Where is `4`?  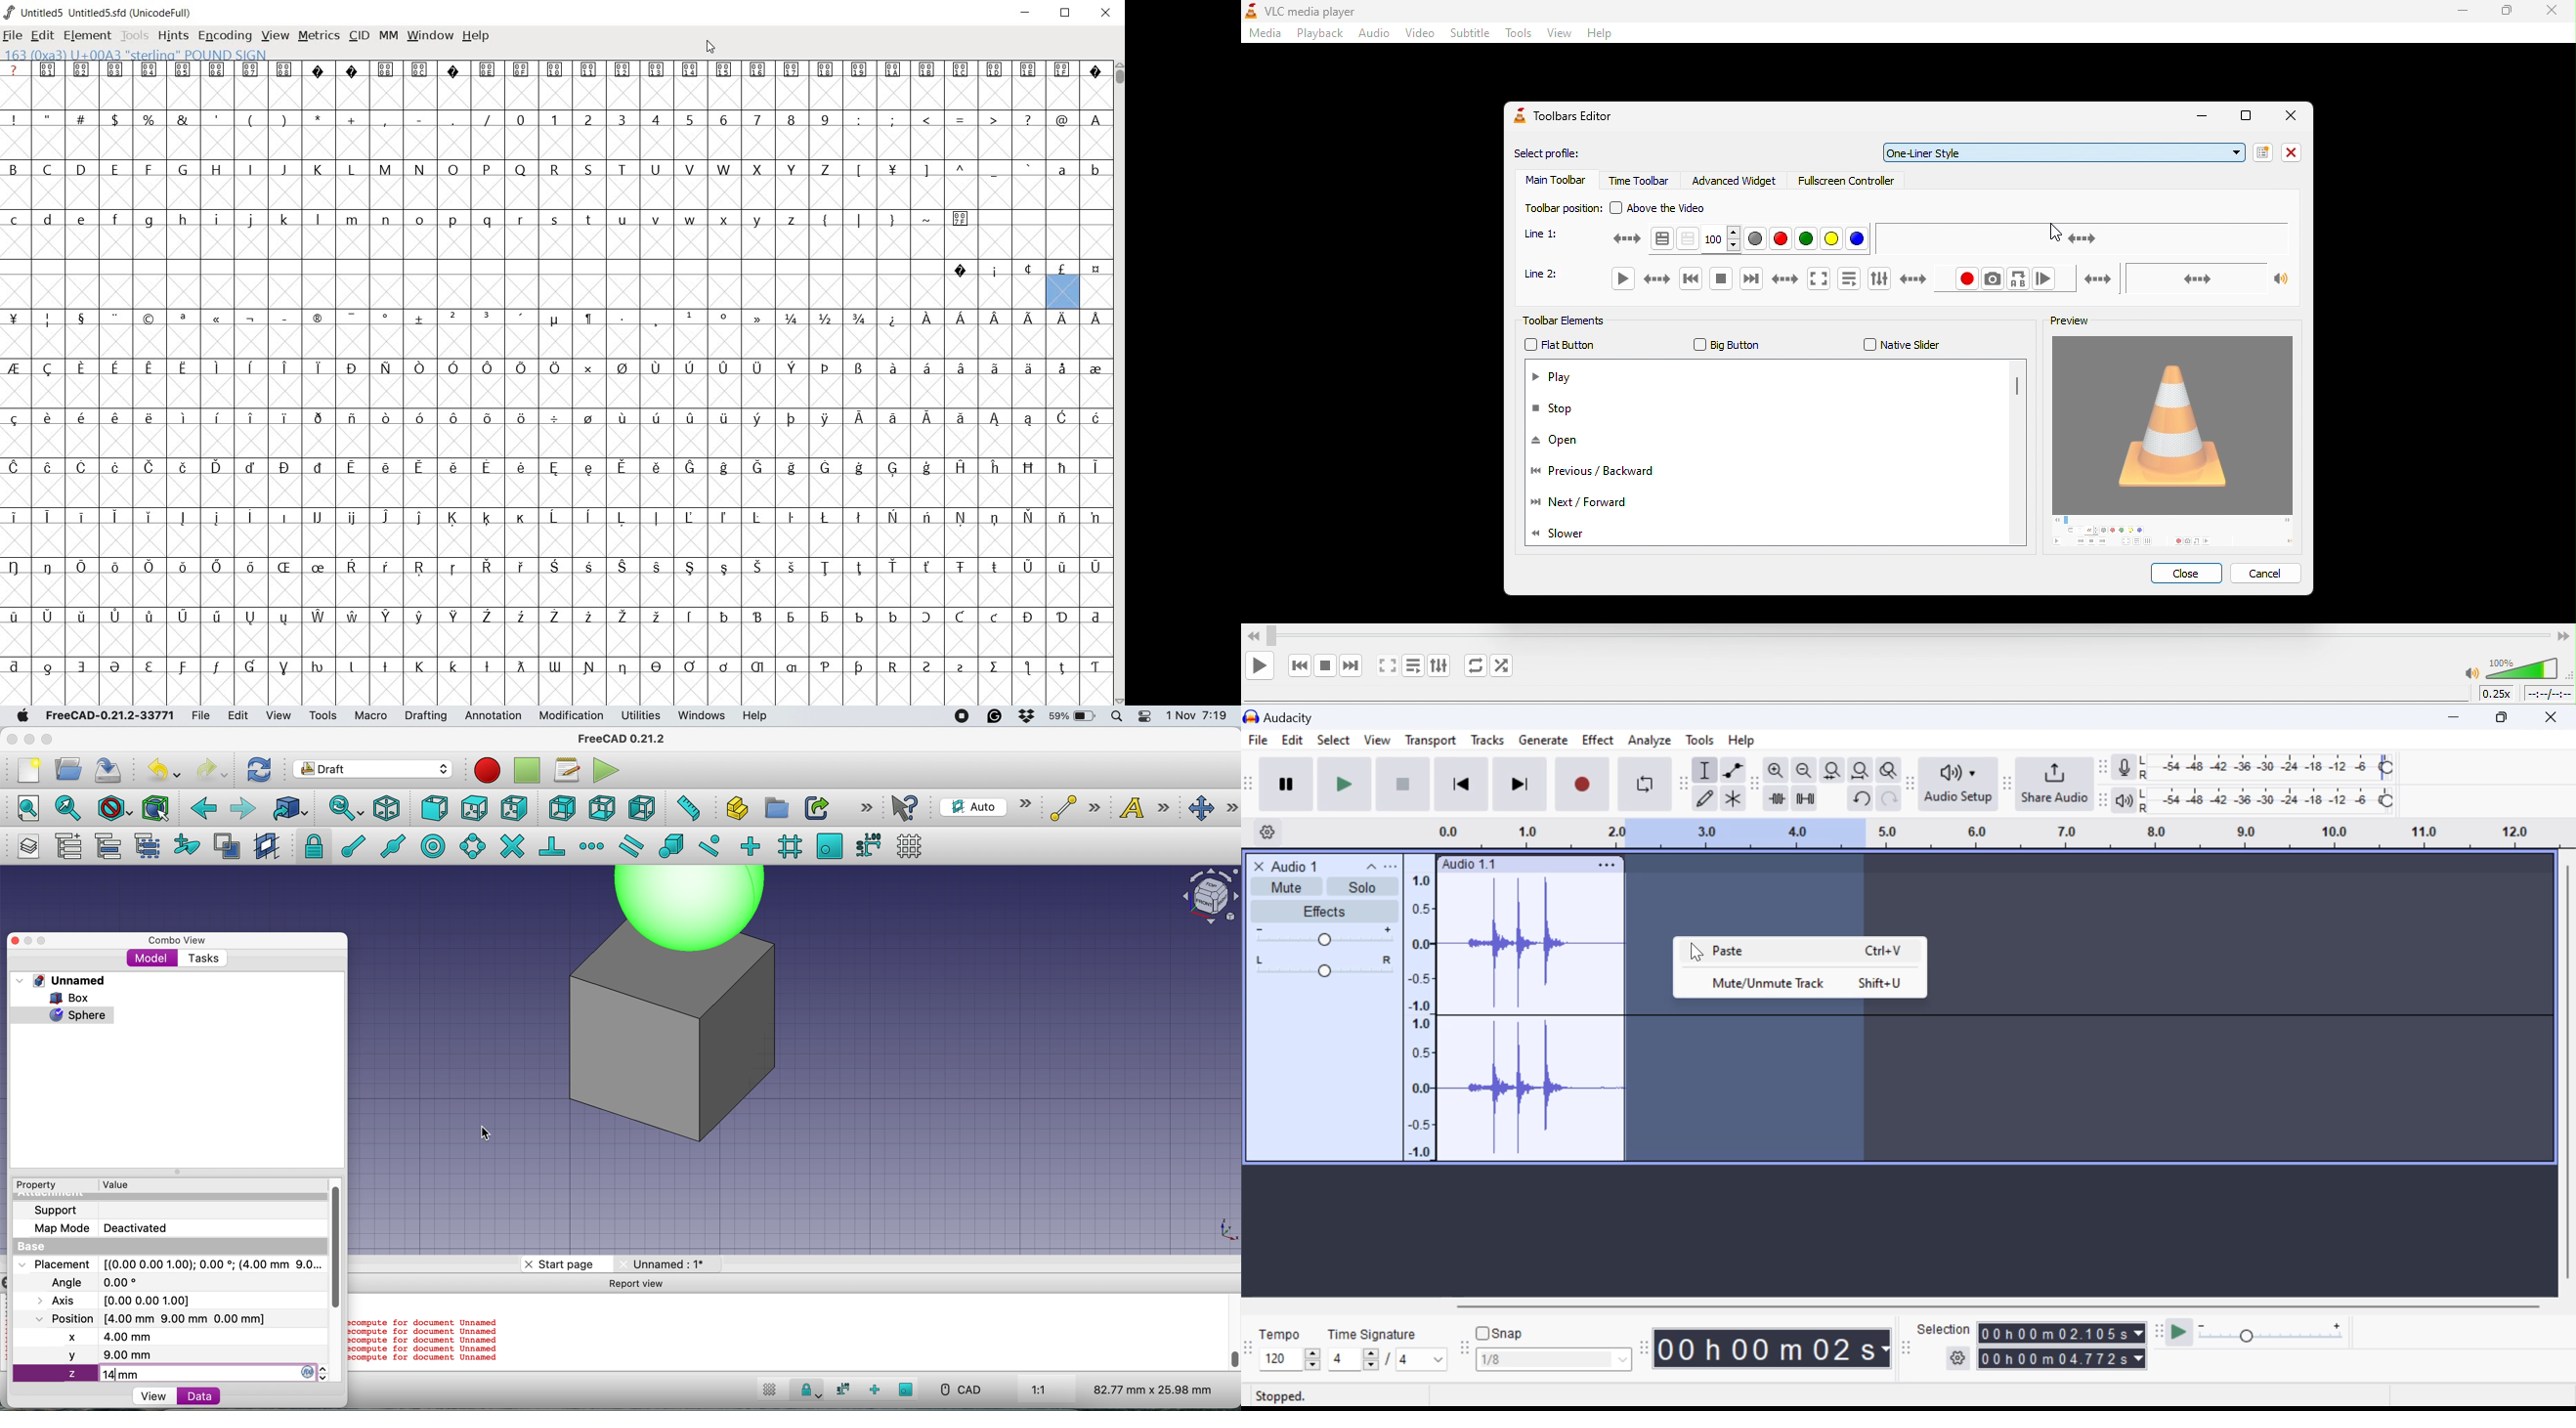 4 is located at coordinates (655, 119).